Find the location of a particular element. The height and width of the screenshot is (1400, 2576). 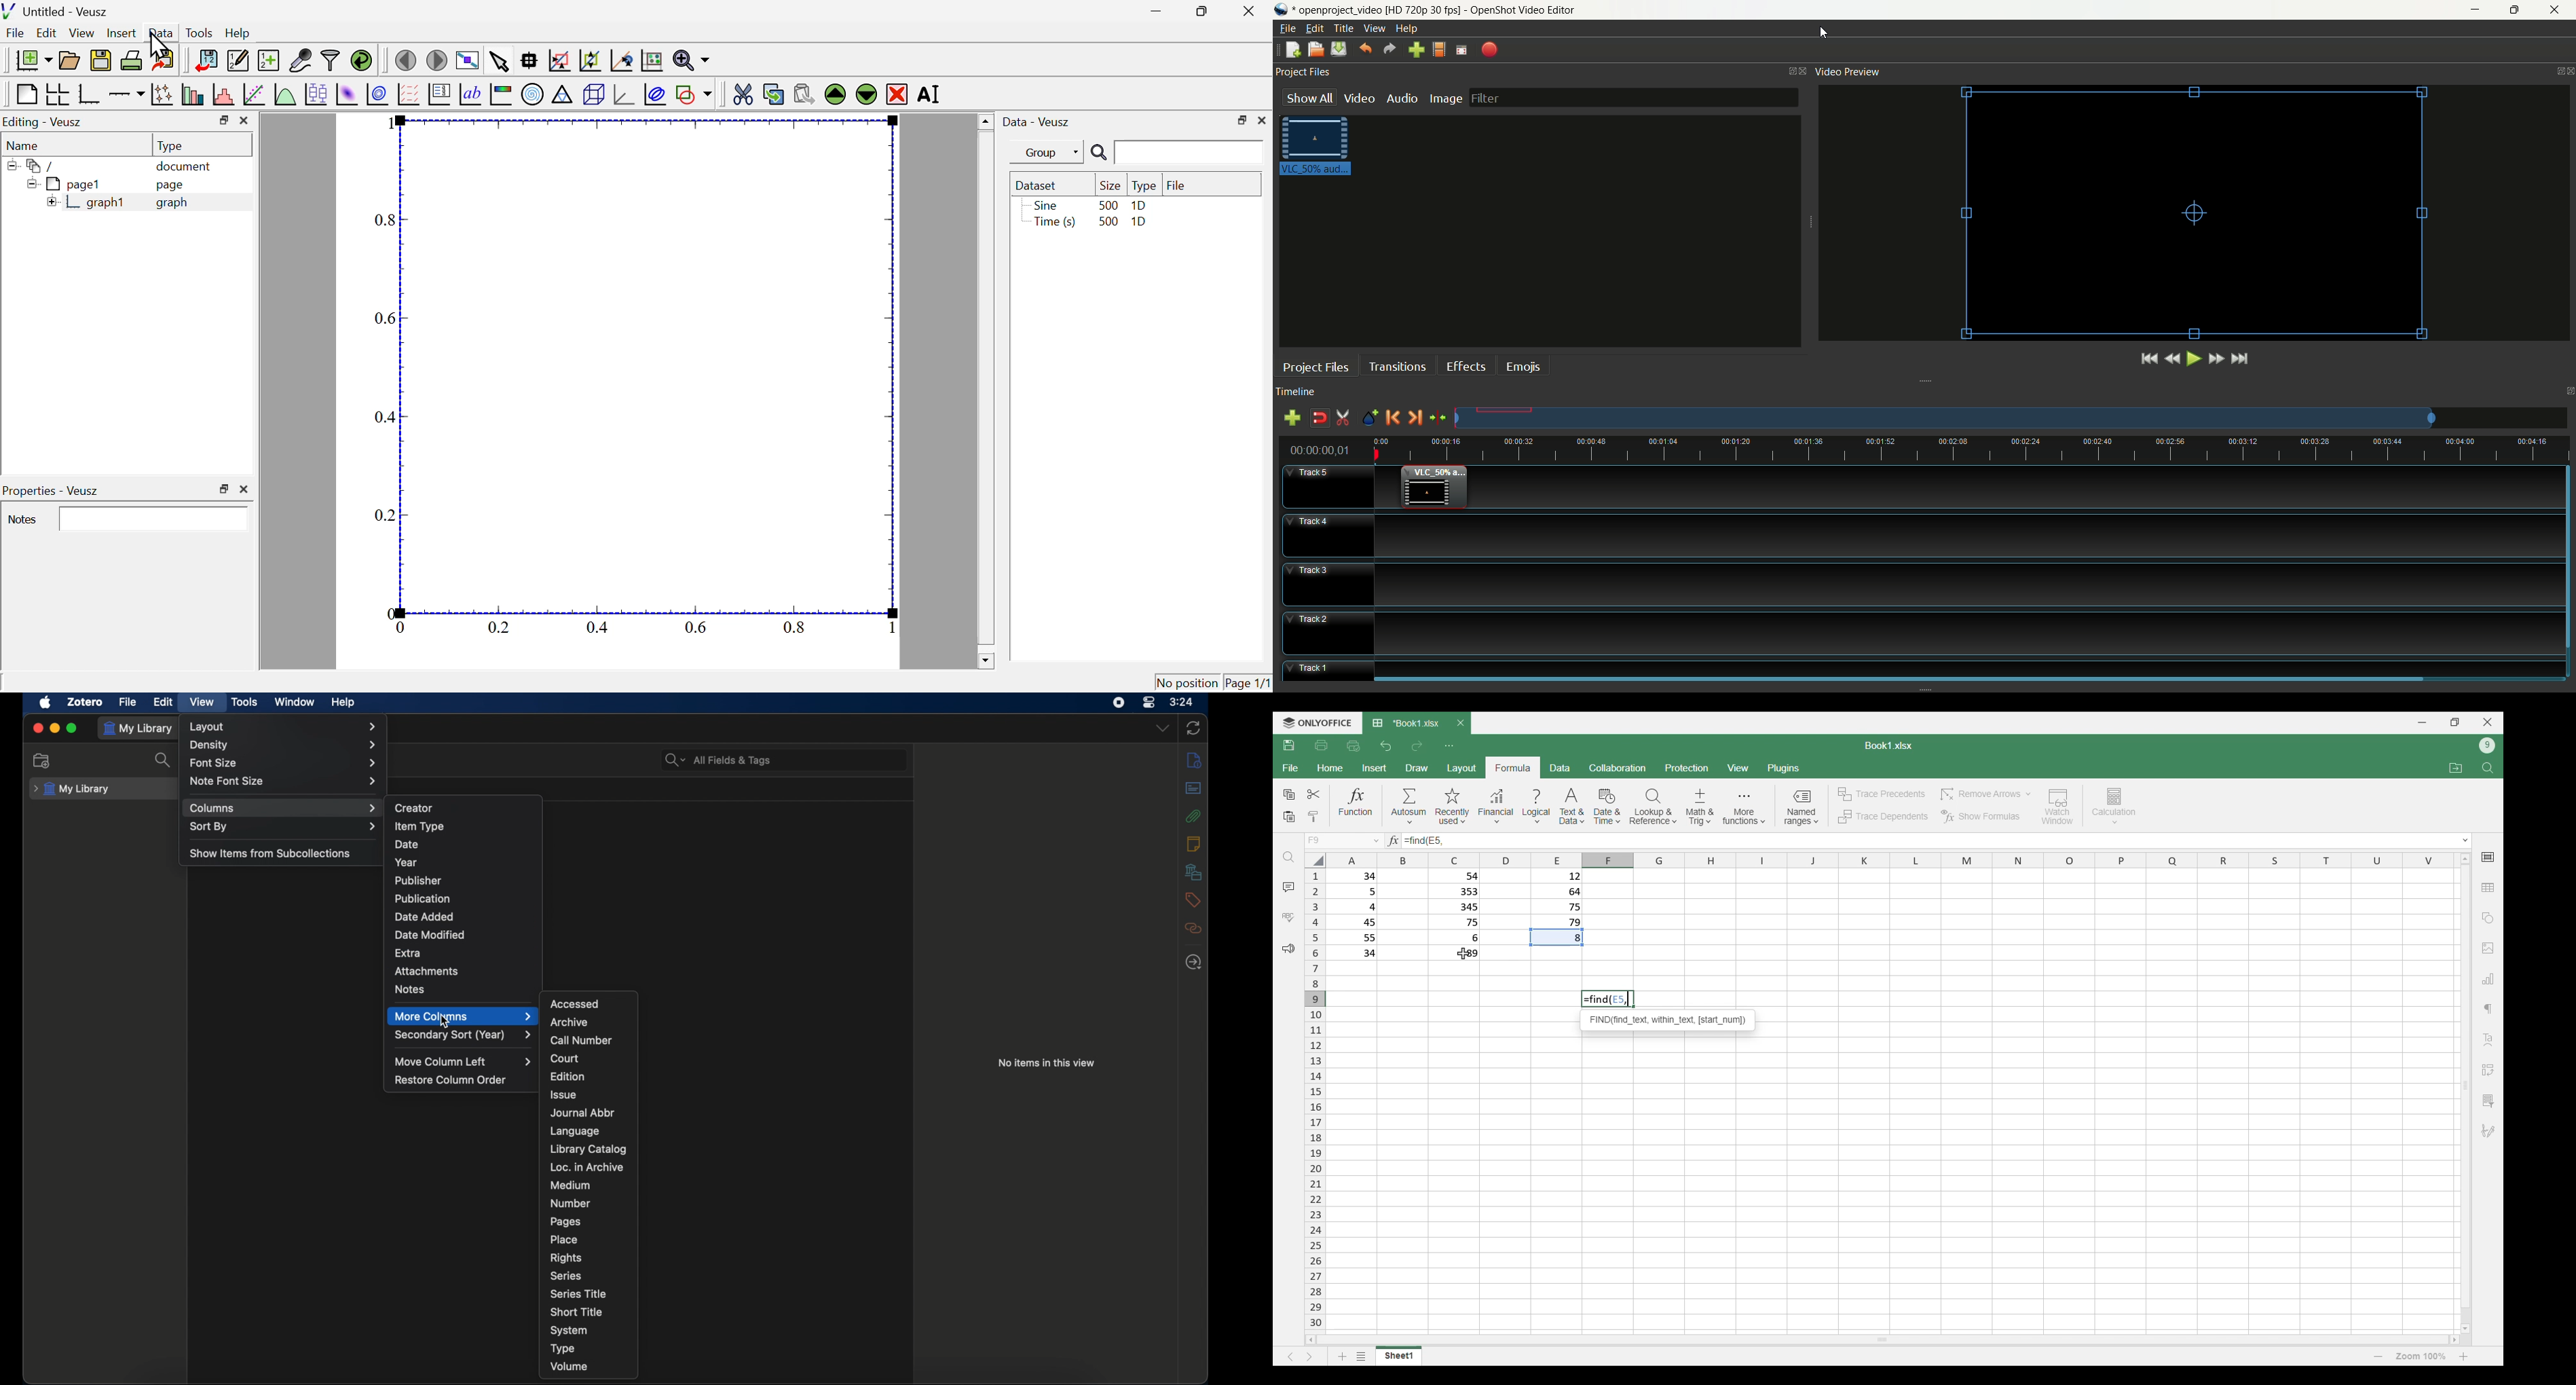

maximize is located at coordinates (223, 489).